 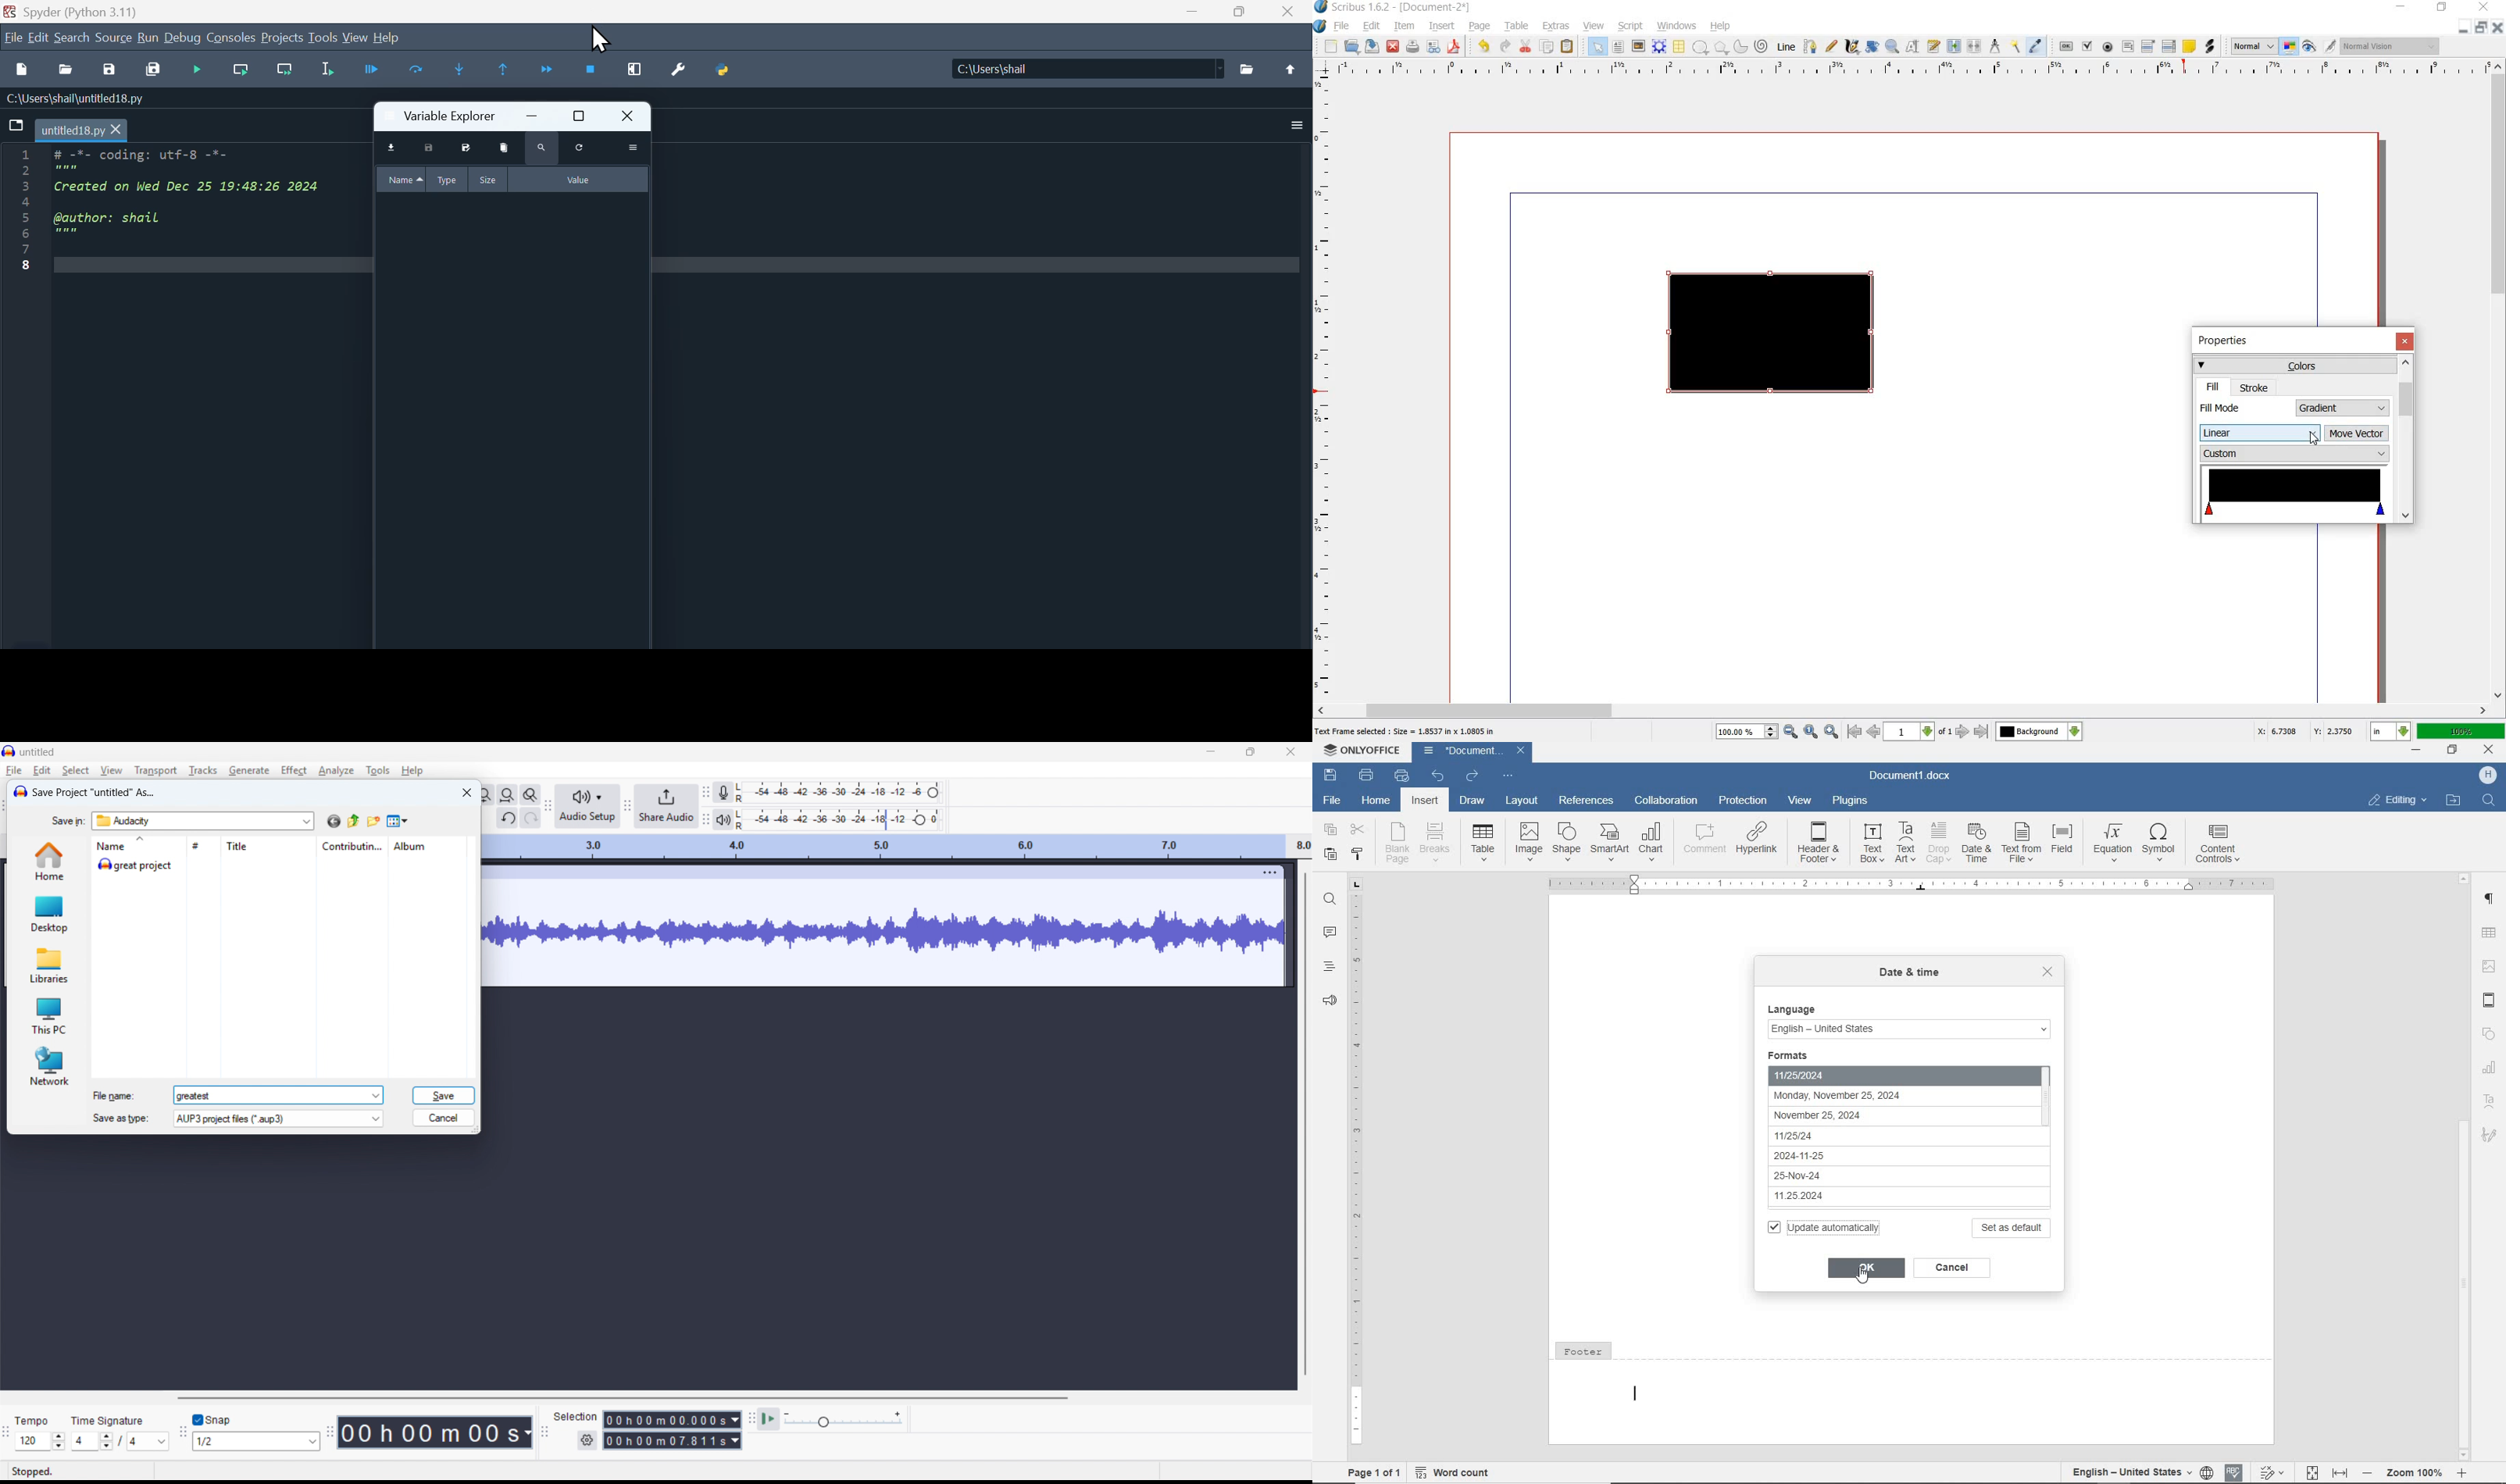 I want to click on scrollbar, so click(x=2406, y=439).